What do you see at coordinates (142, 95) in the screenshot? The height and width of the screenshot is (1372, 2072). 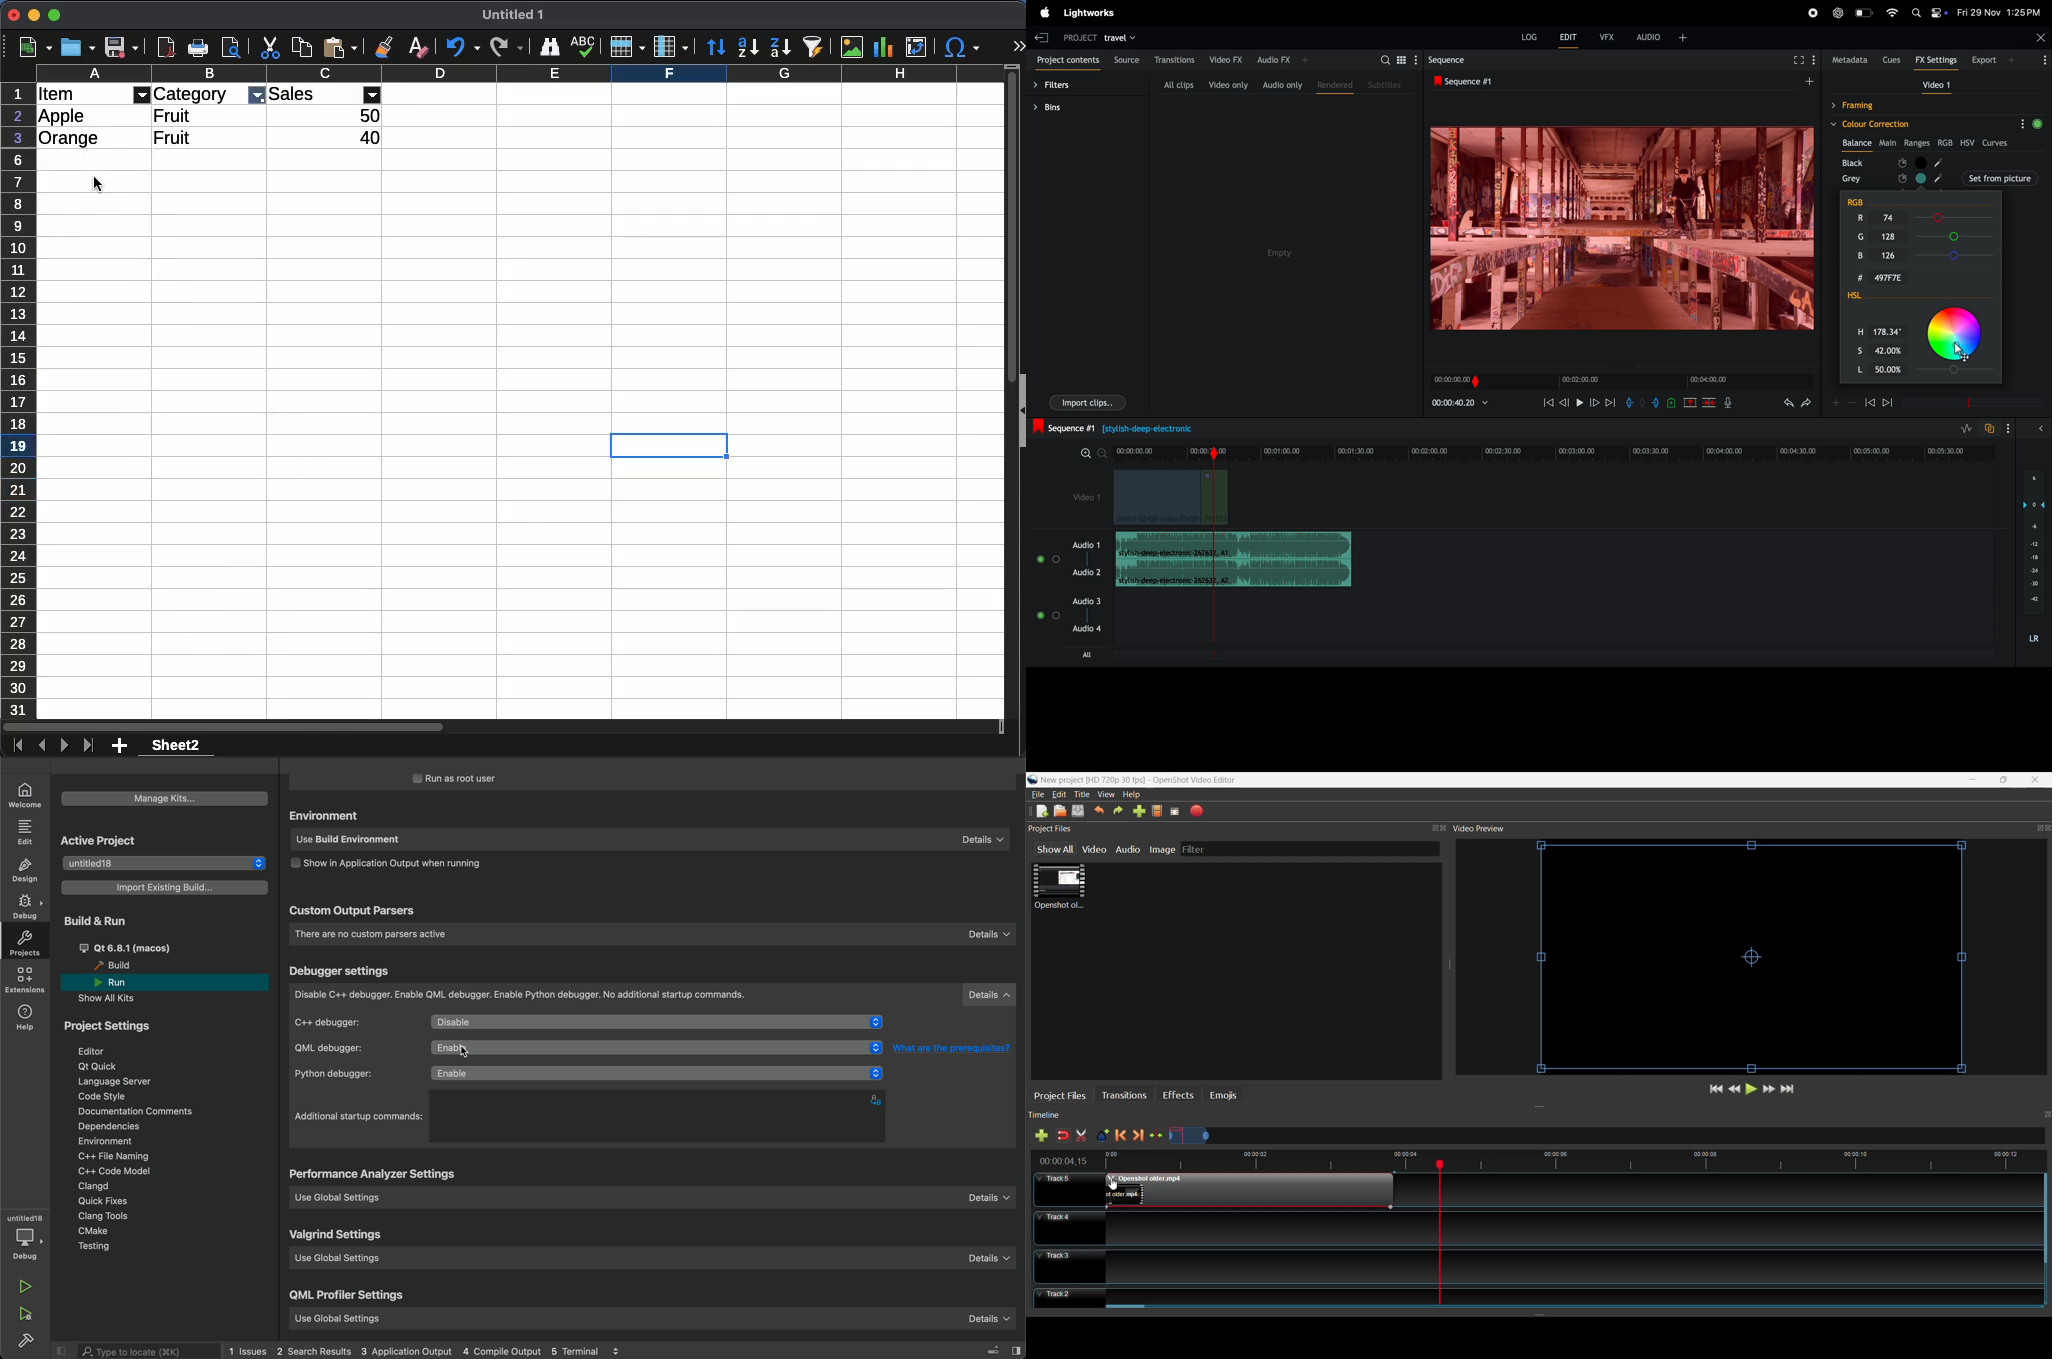 I see `filter` at bounding box center [142, 95].